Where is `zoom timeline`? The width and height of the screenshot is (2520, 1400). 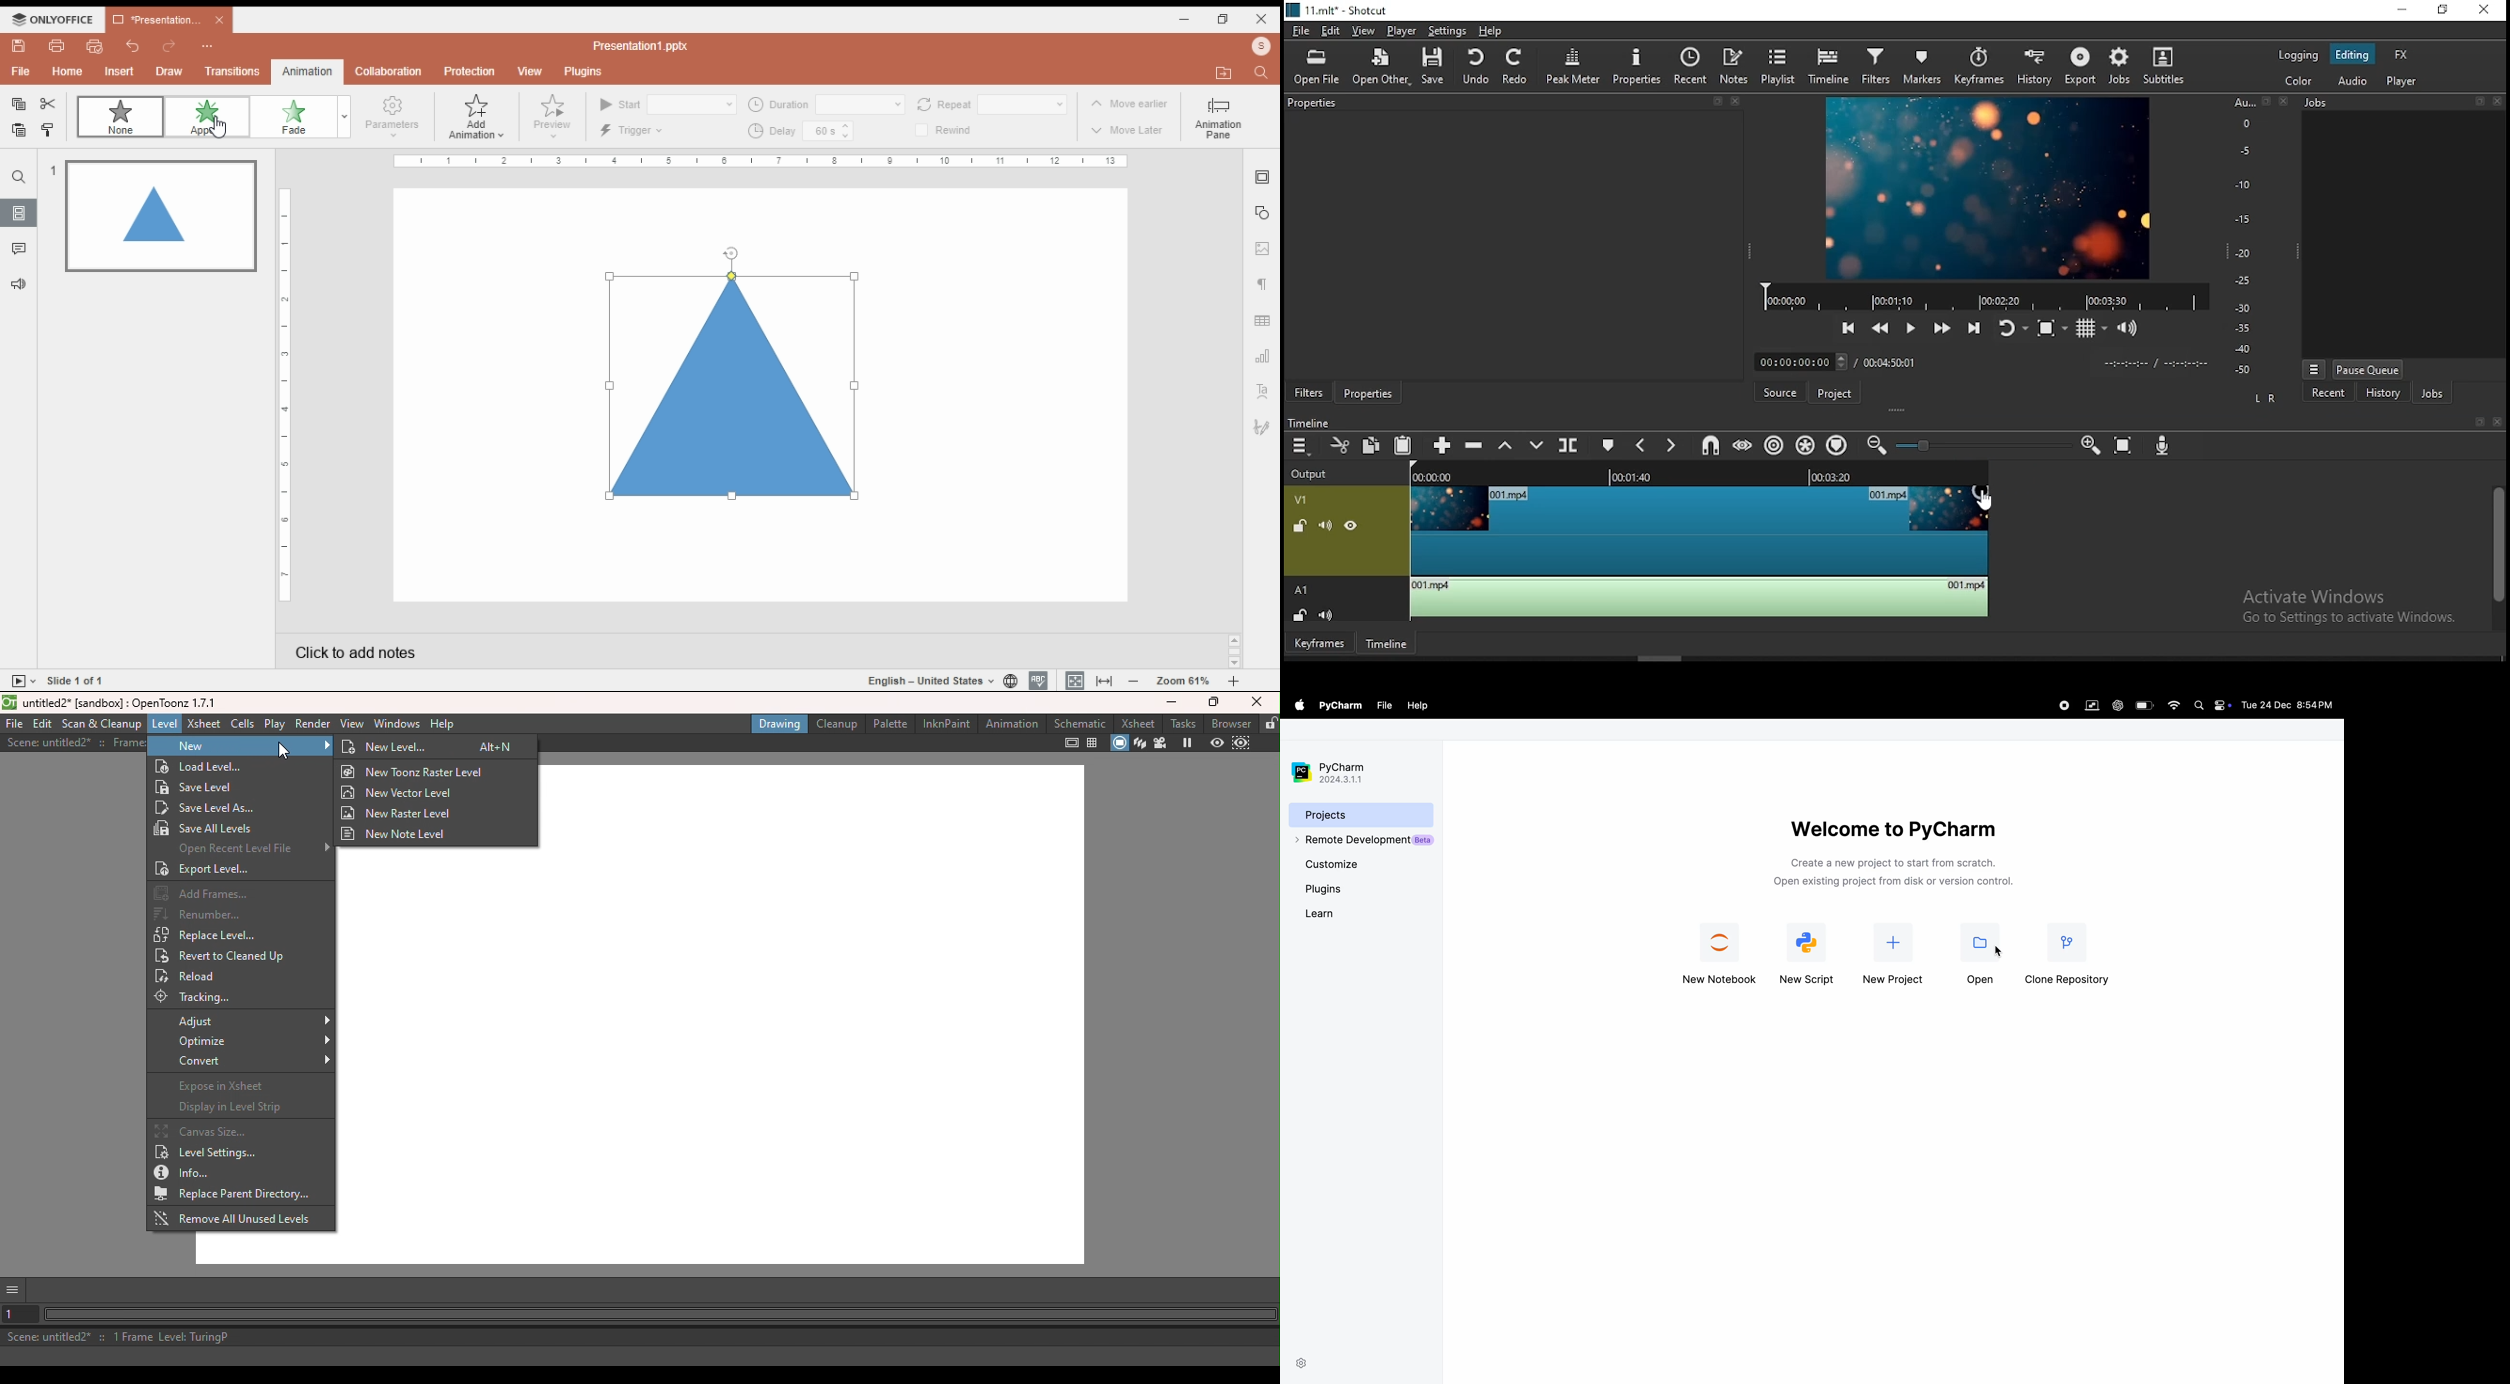
zoom timeline is located at coordinates (2090, 445).